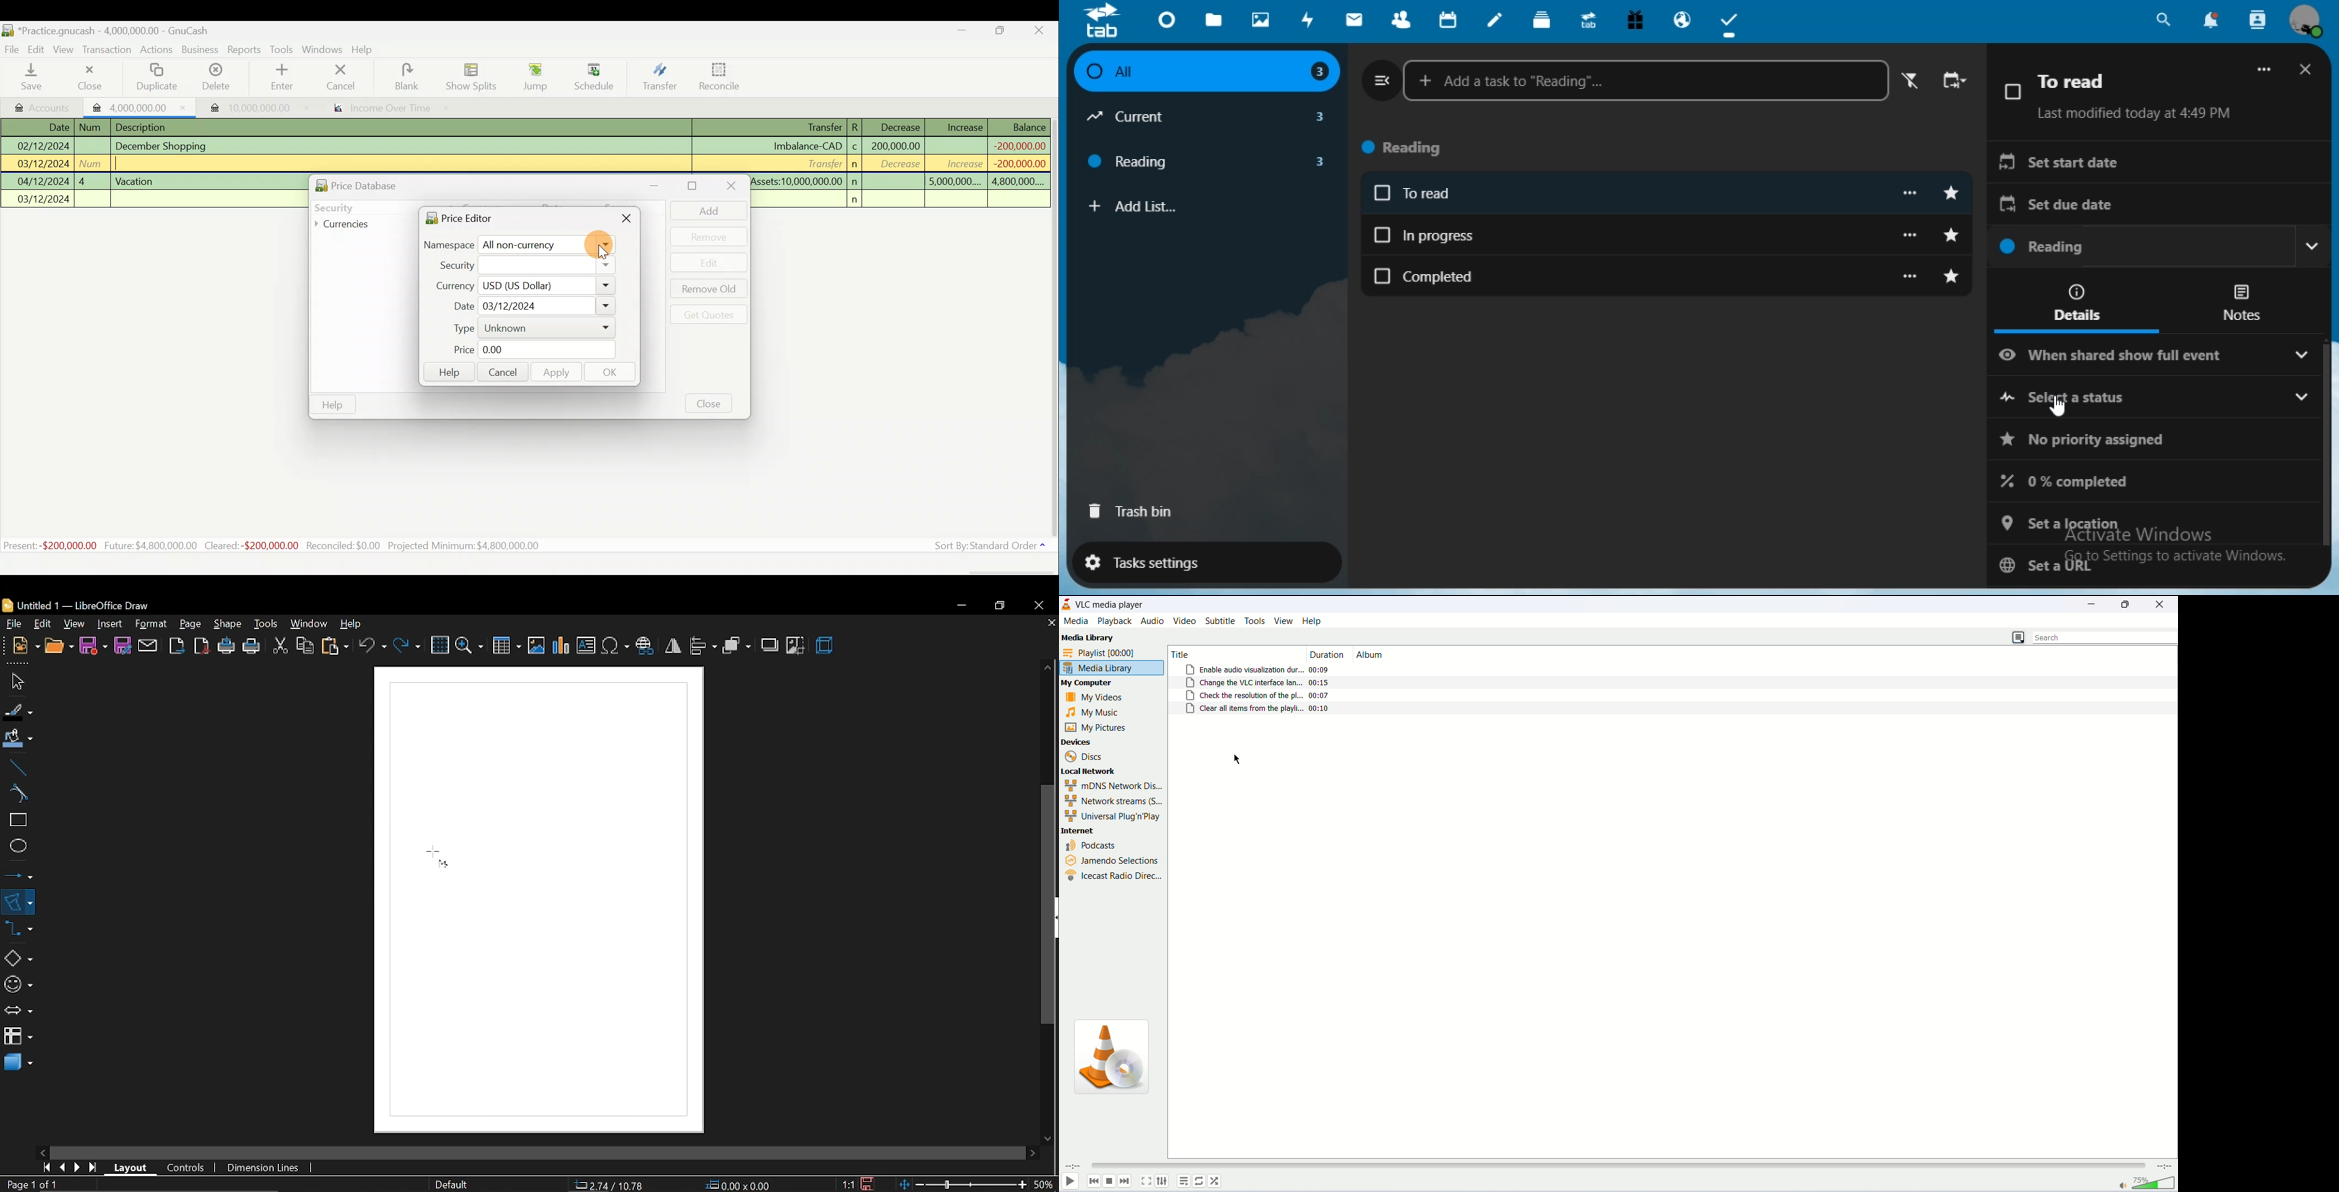 This screenshot has width=2352, height=1204. Describe the element at coordinates (1449, 19) in the screenshot. I see `calendar` at that location.